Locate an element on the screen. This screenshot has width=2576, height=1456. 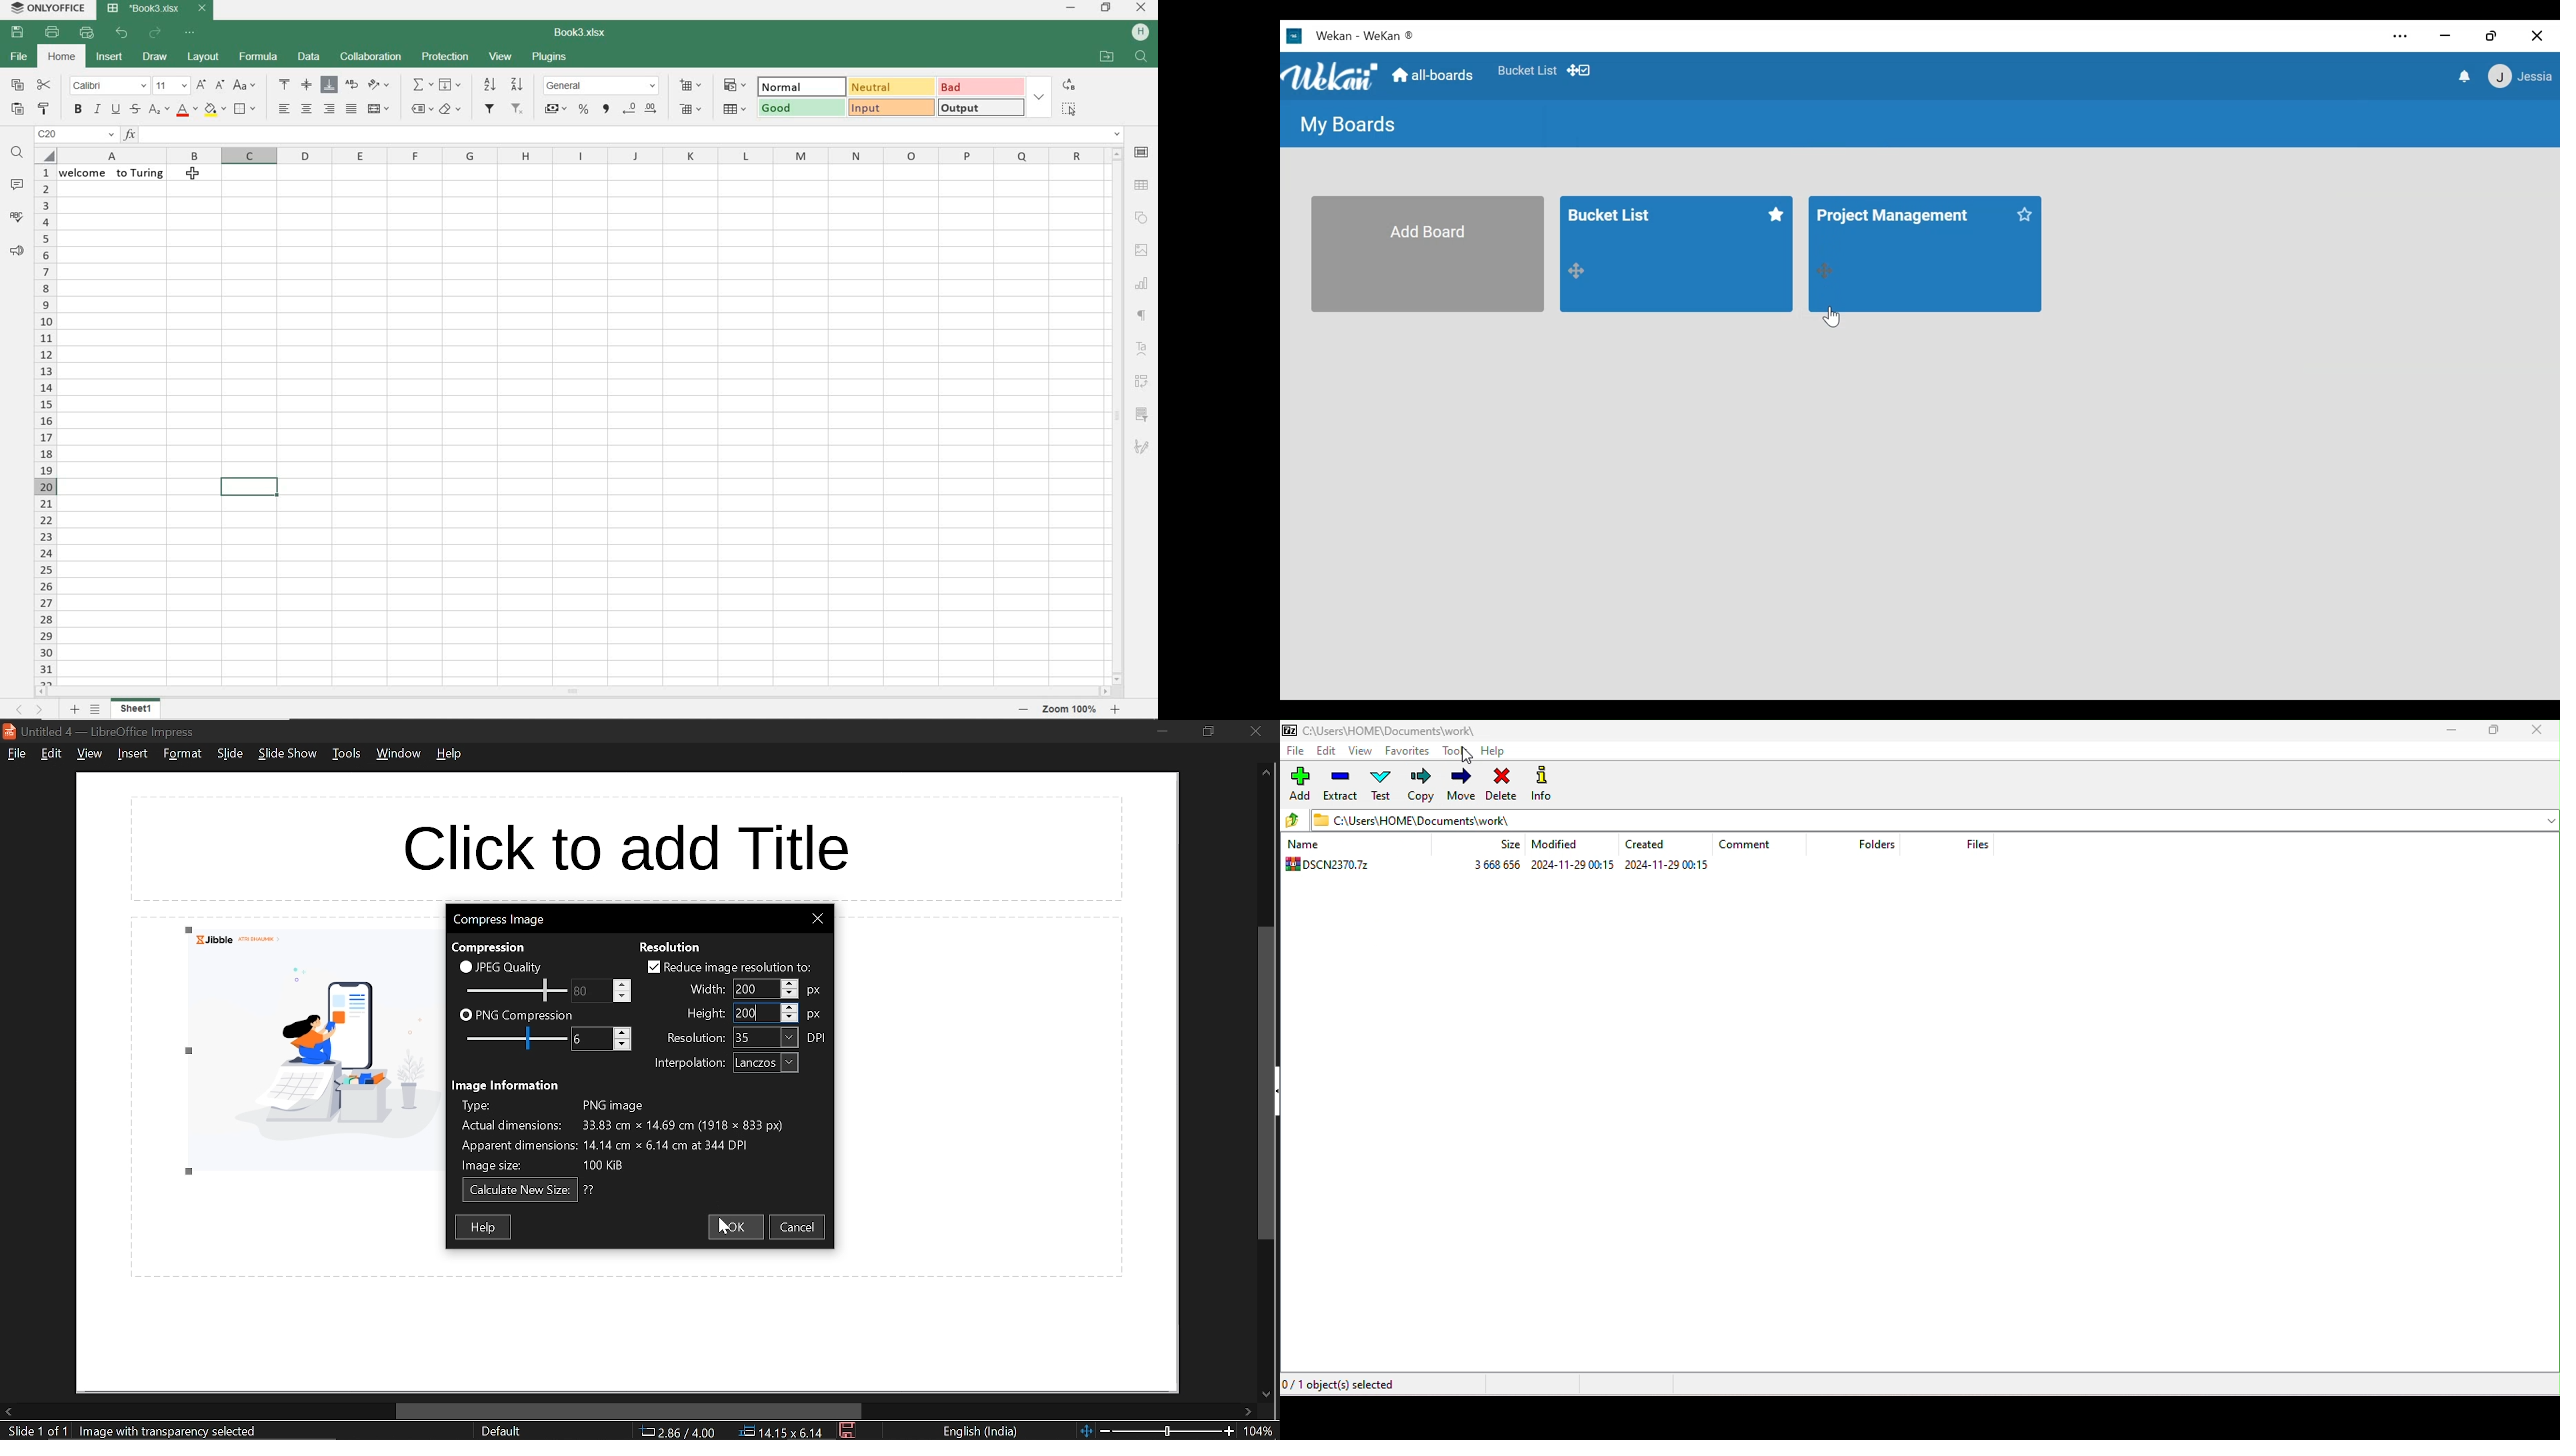
system name is located at coordinates (46, 9).